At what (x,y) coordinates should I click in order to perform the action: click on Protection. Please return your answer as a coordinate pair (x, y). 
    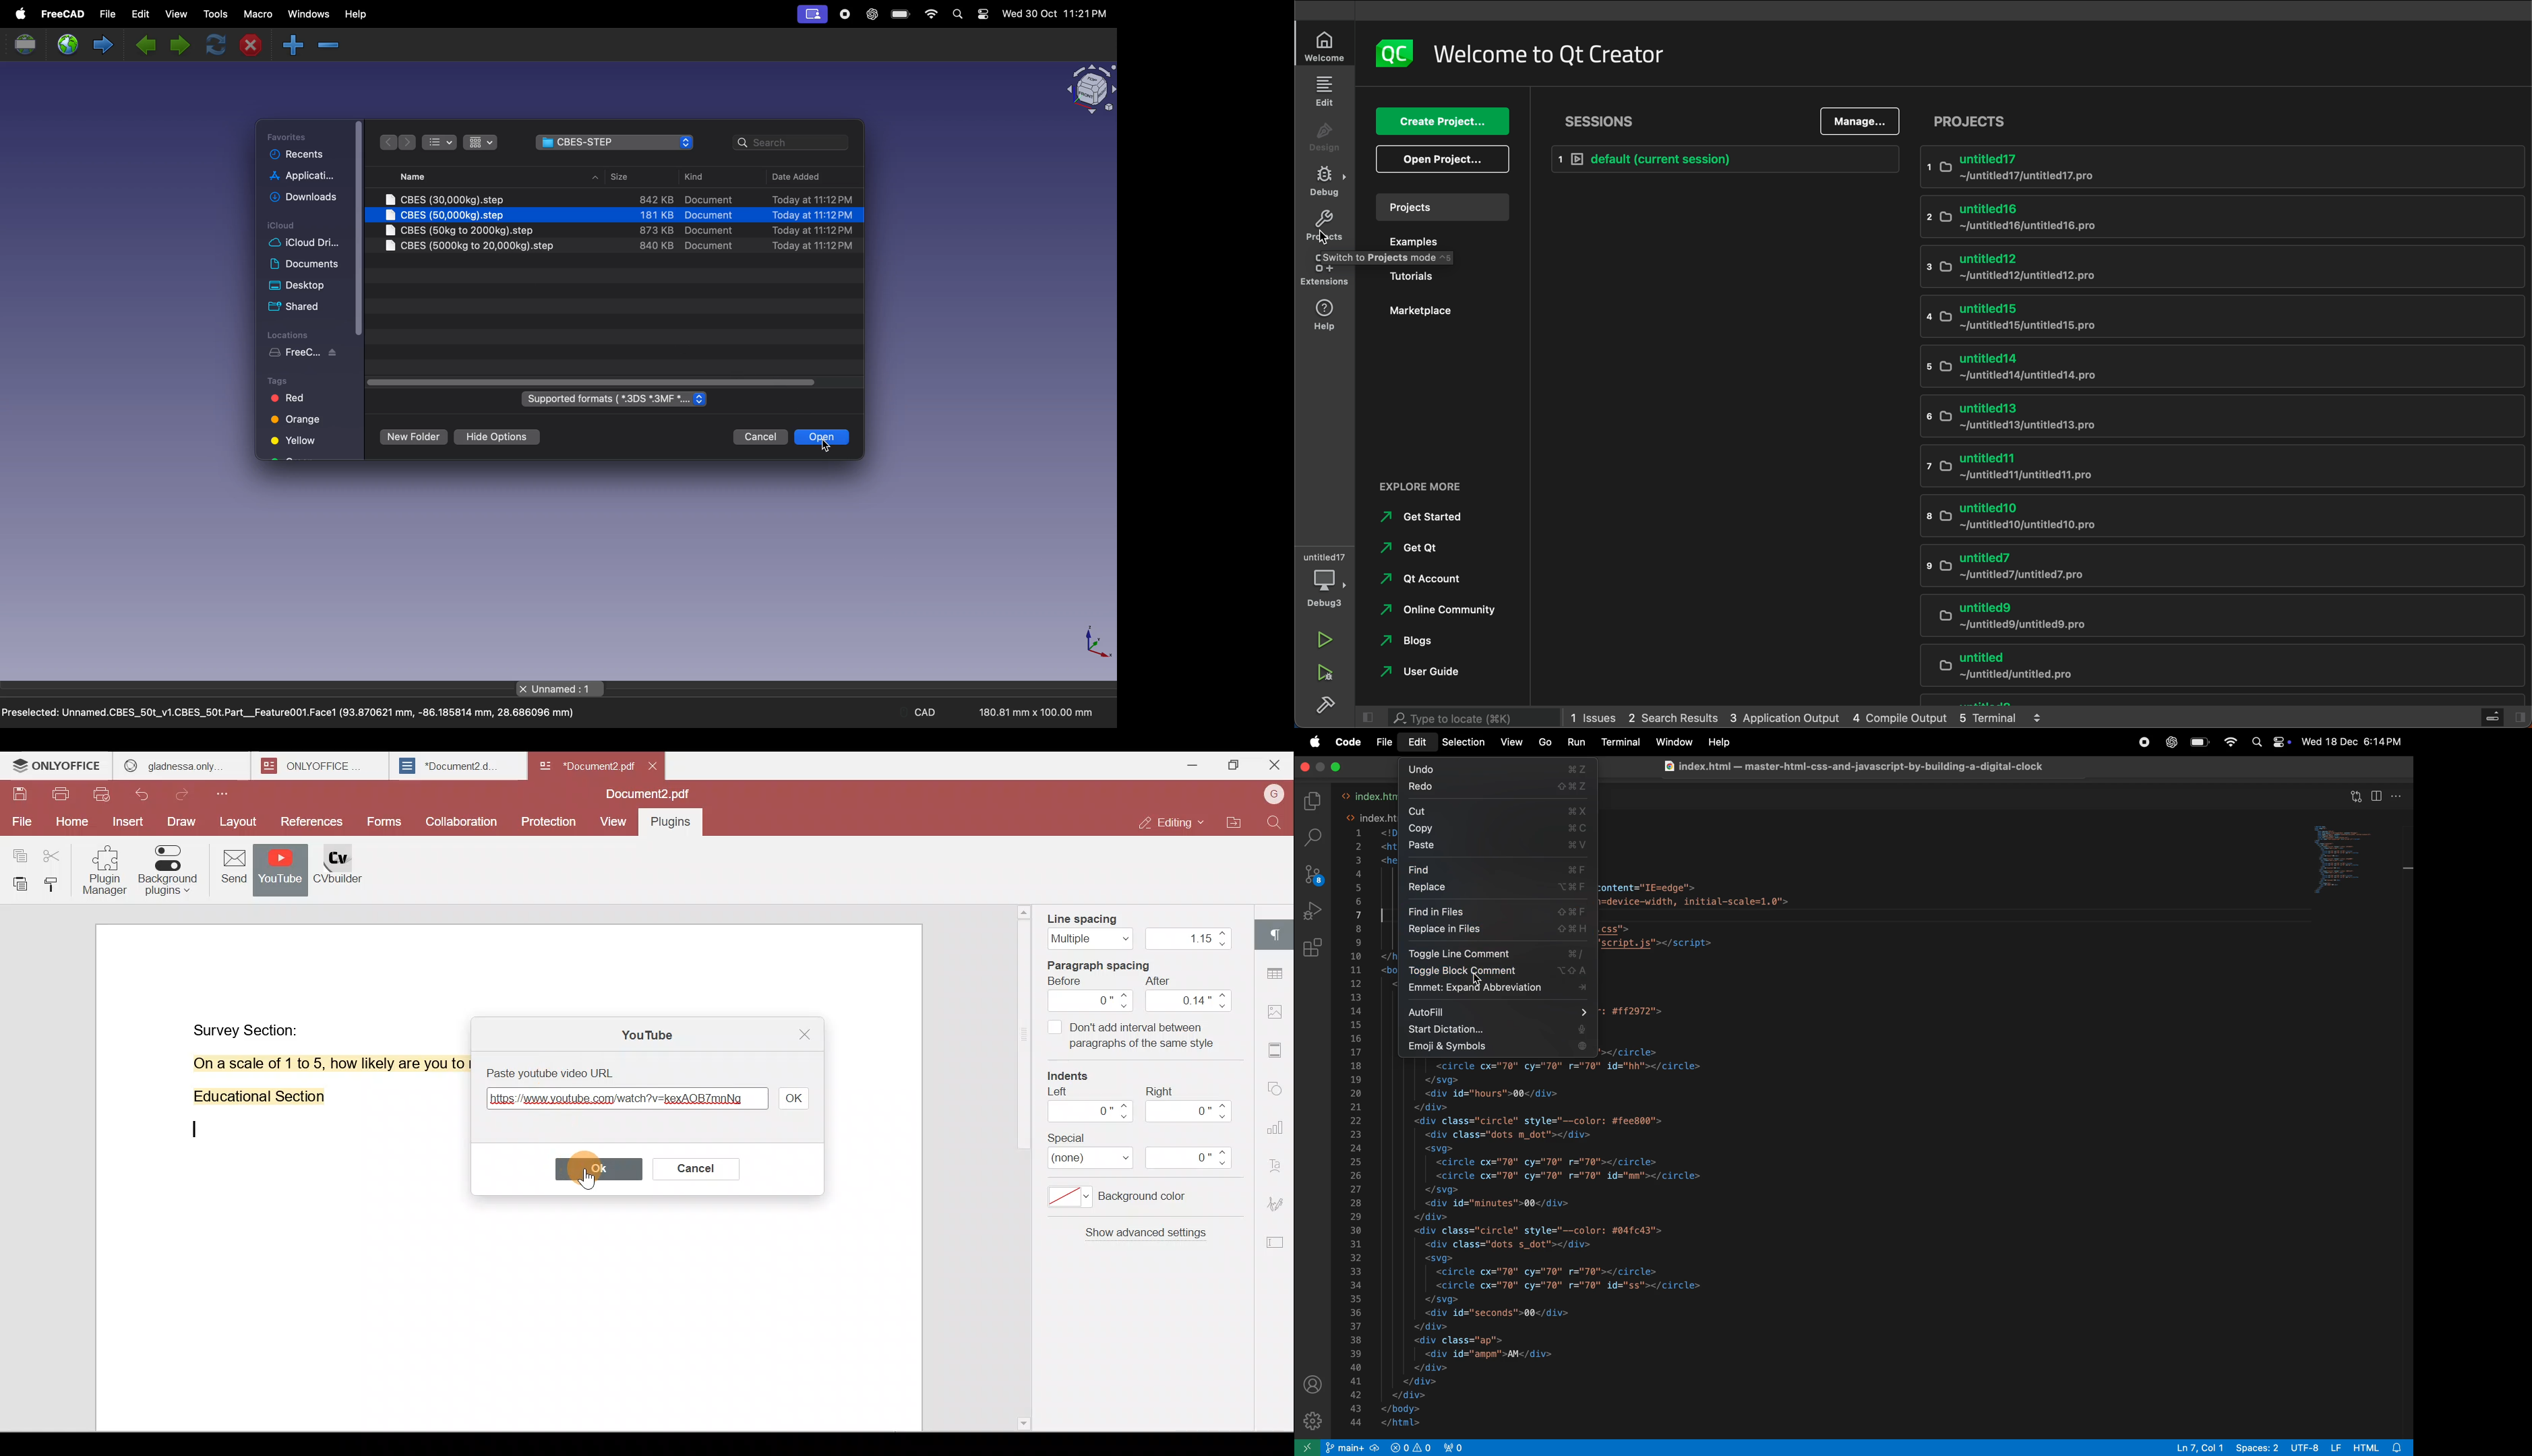
    Looking at the image, I should click on (551, 818).